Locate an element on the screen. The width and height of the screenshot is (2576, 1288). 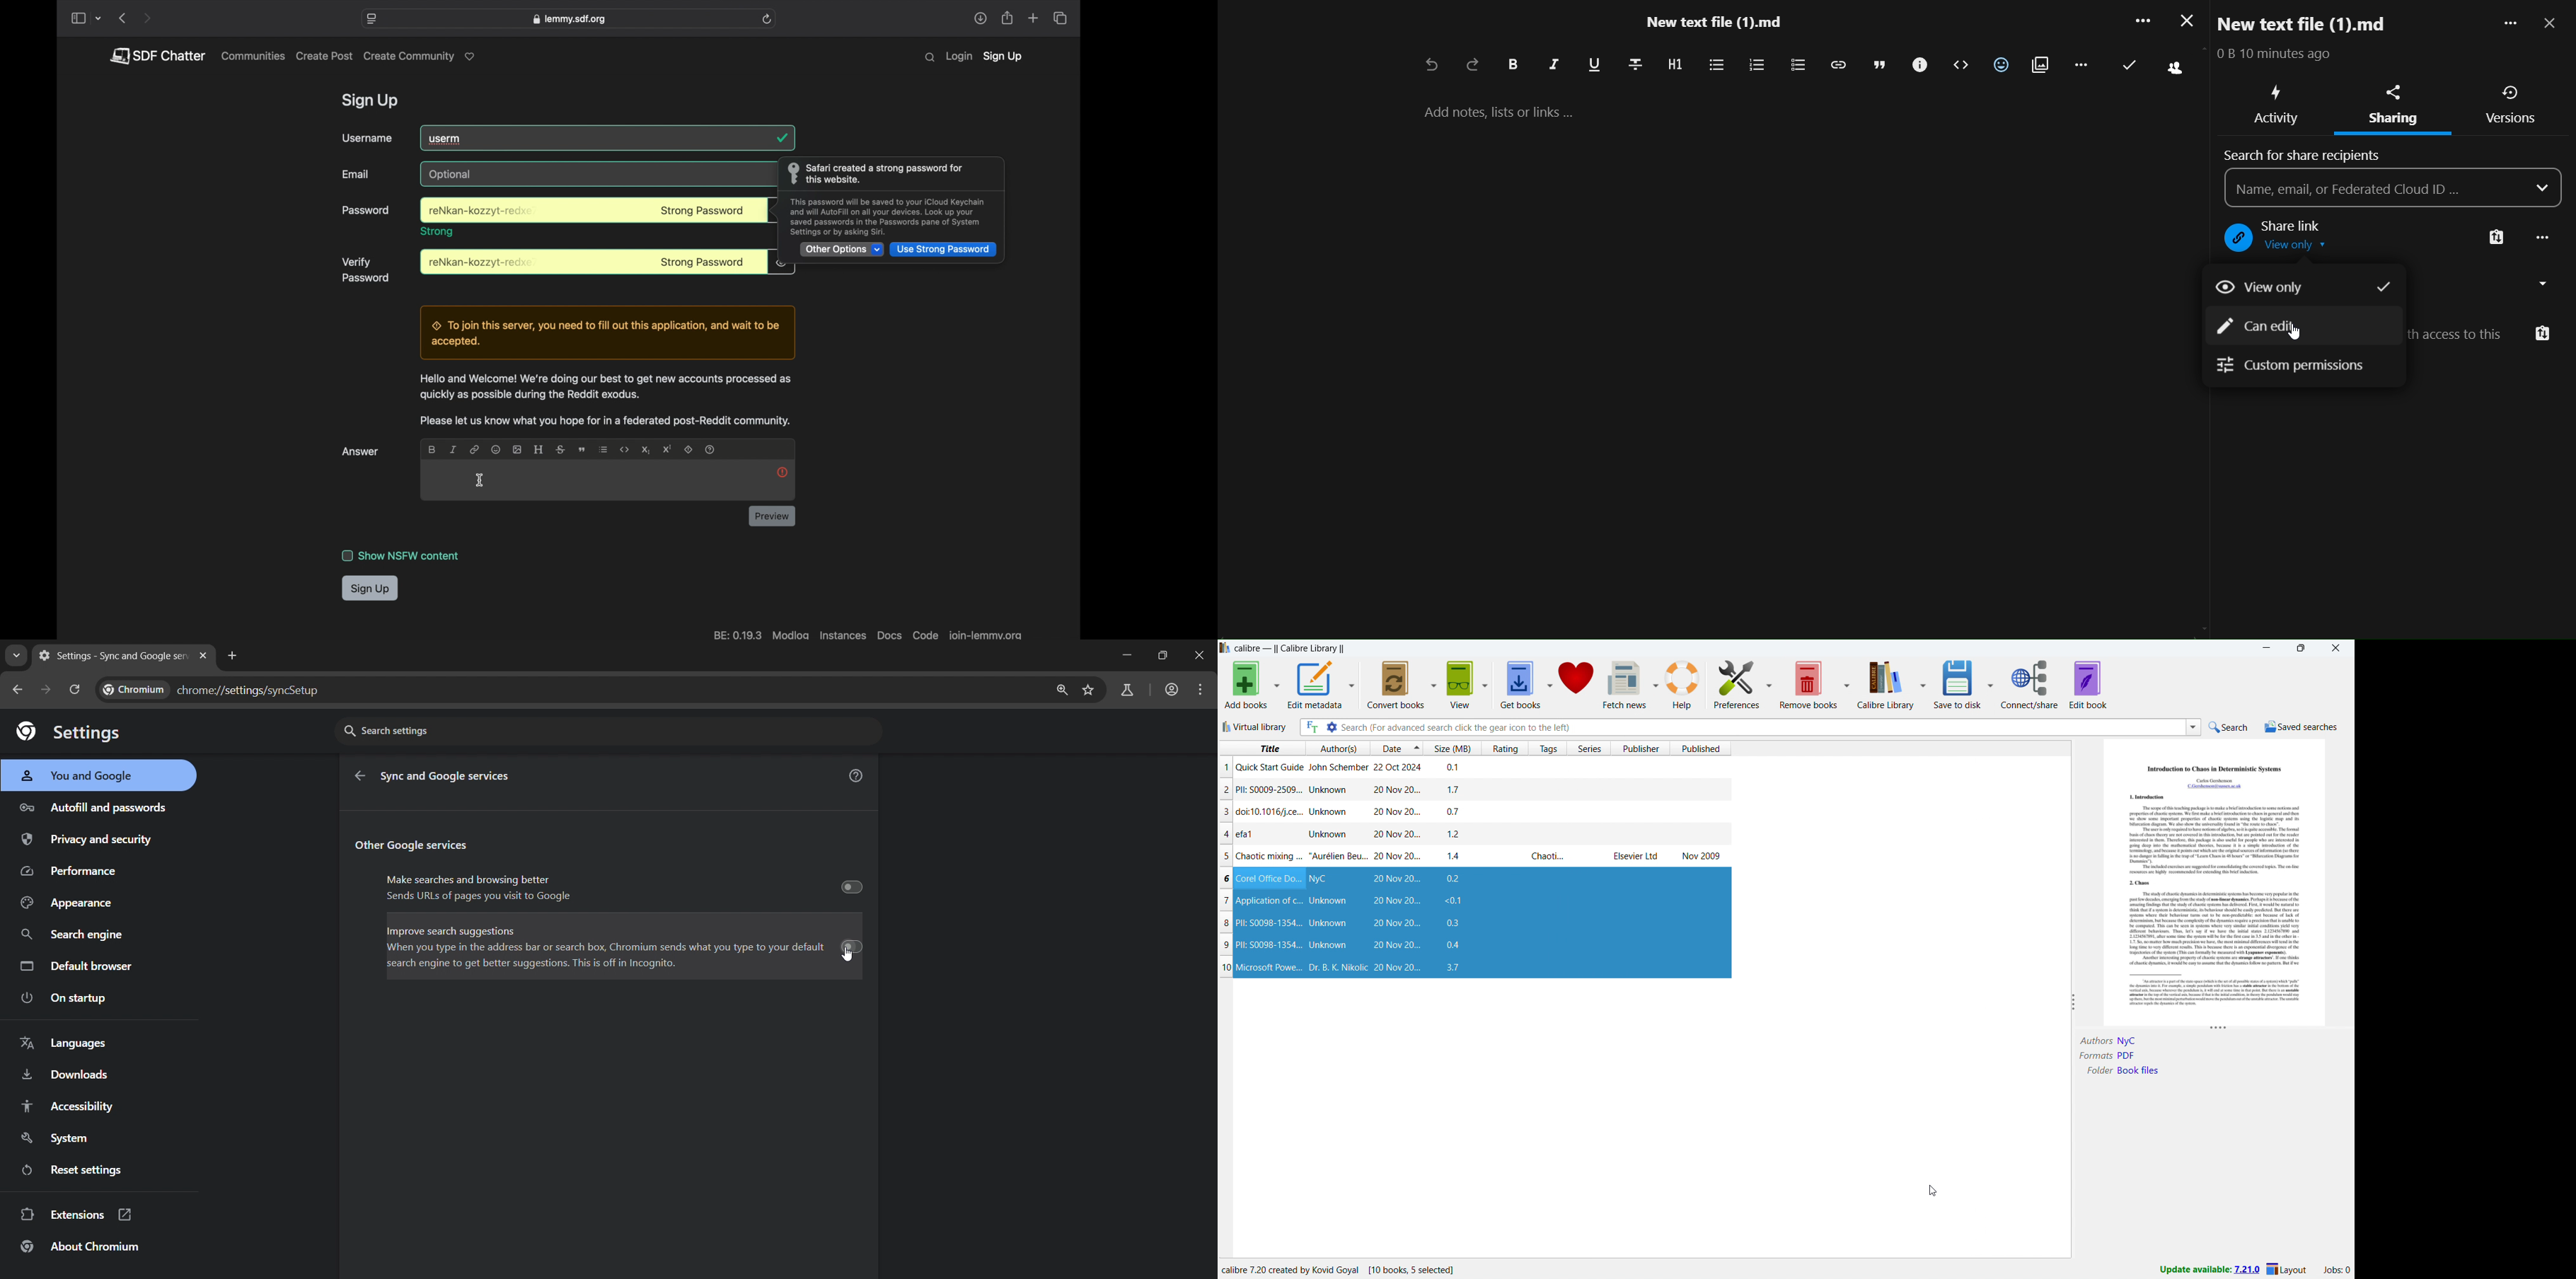
active people is located at coordinates (2172, 70).